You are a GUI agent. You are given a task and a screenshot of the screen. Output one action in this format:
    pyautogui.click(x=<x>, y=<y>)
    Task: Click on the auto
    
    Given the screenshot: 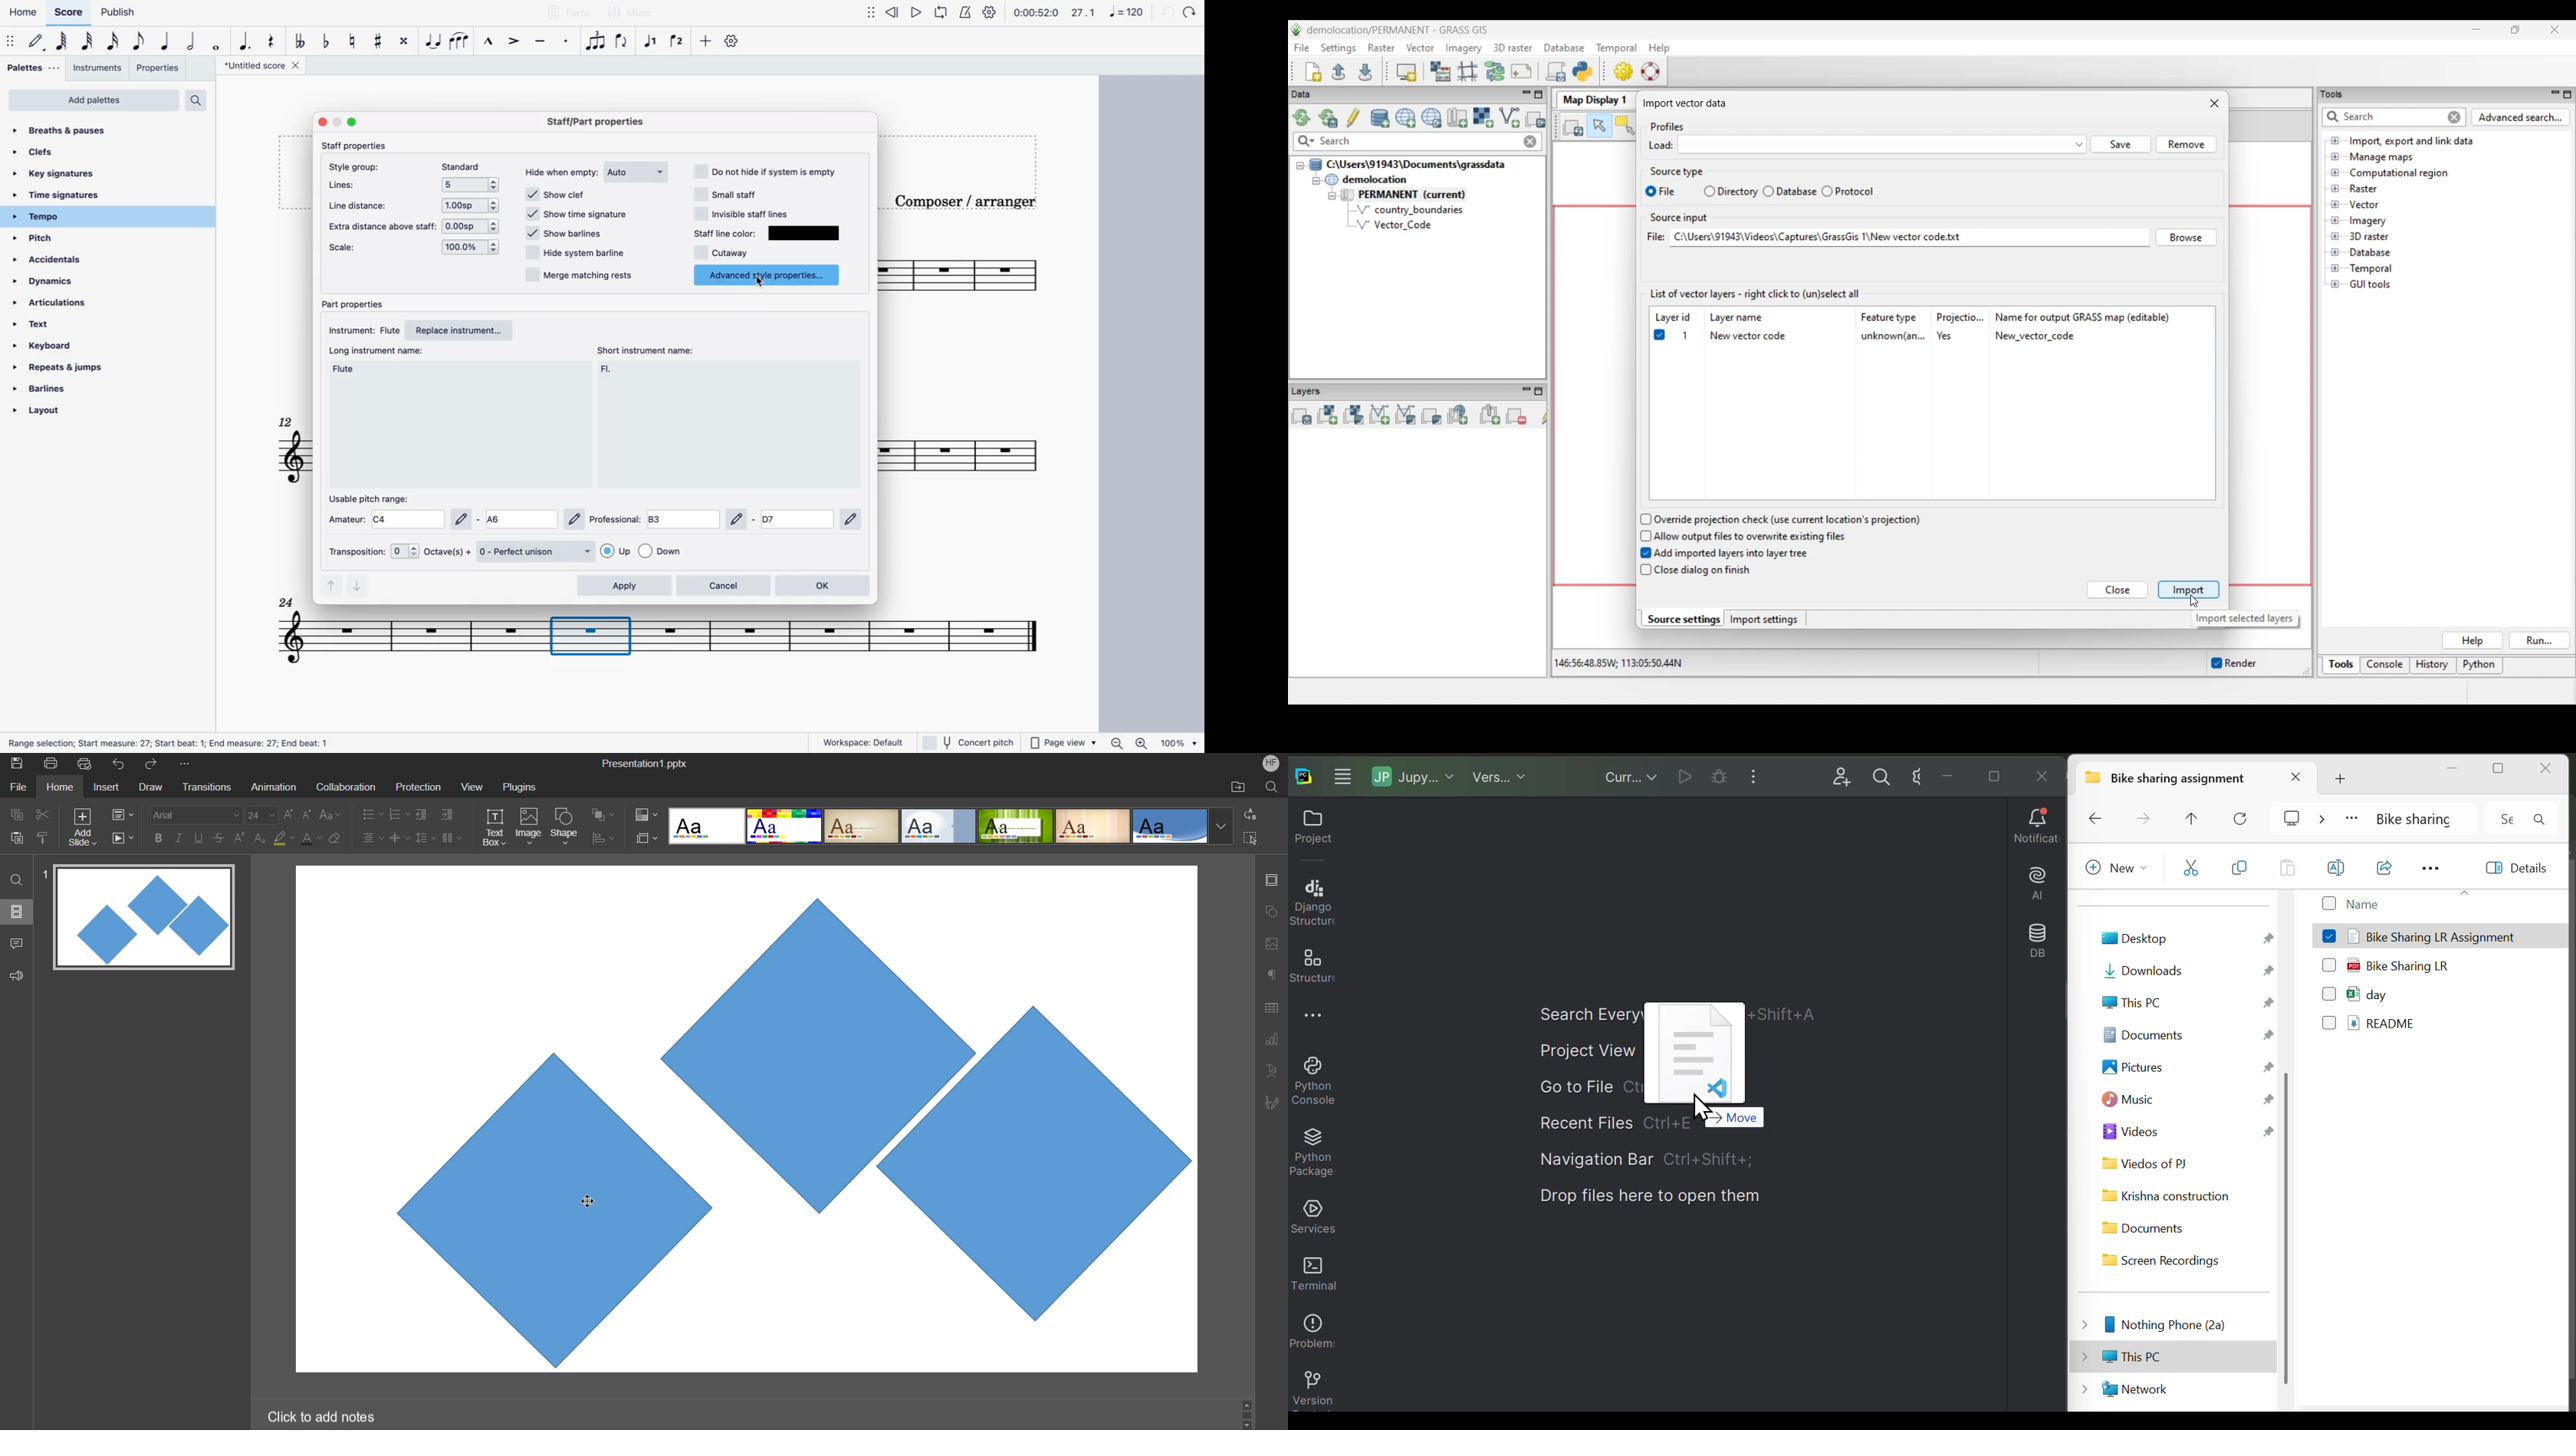 What is the action you would take?
    pyautogui.click(x=637, y=172)
    